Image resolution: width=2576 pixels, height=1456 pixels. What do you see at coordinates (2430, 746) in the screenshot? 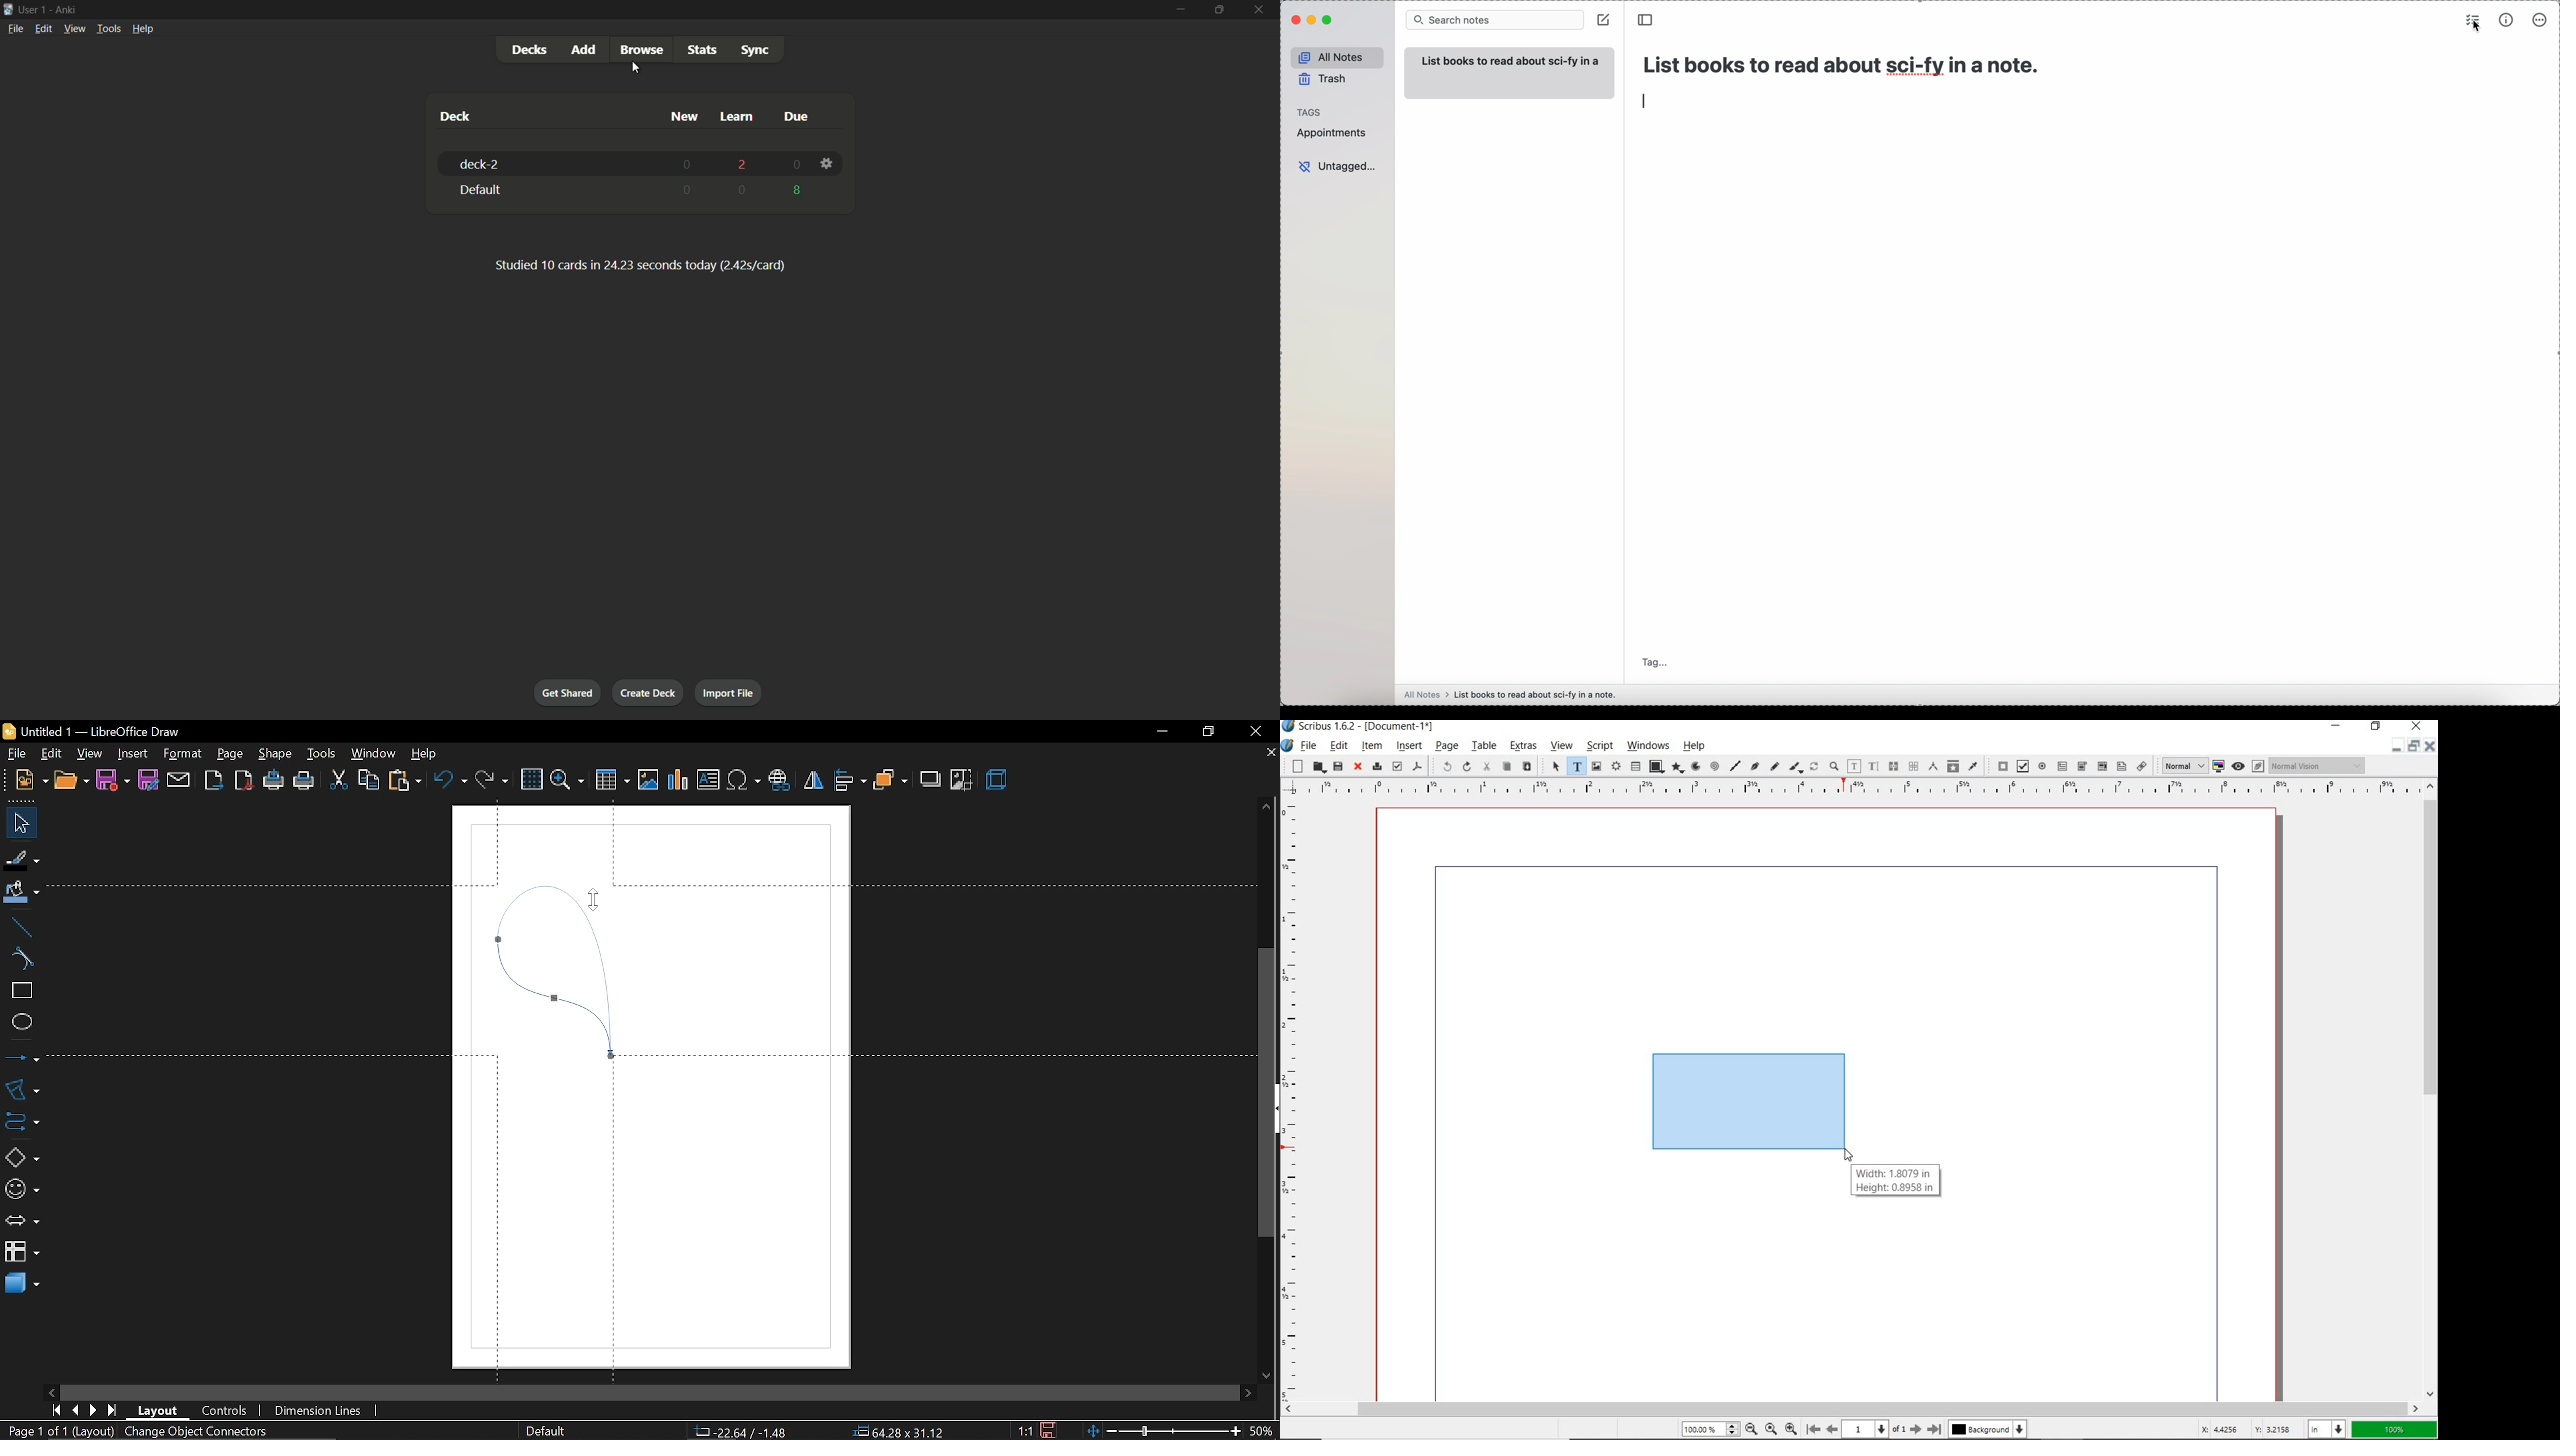
I see `Close` at bounding box center [2430, 746].